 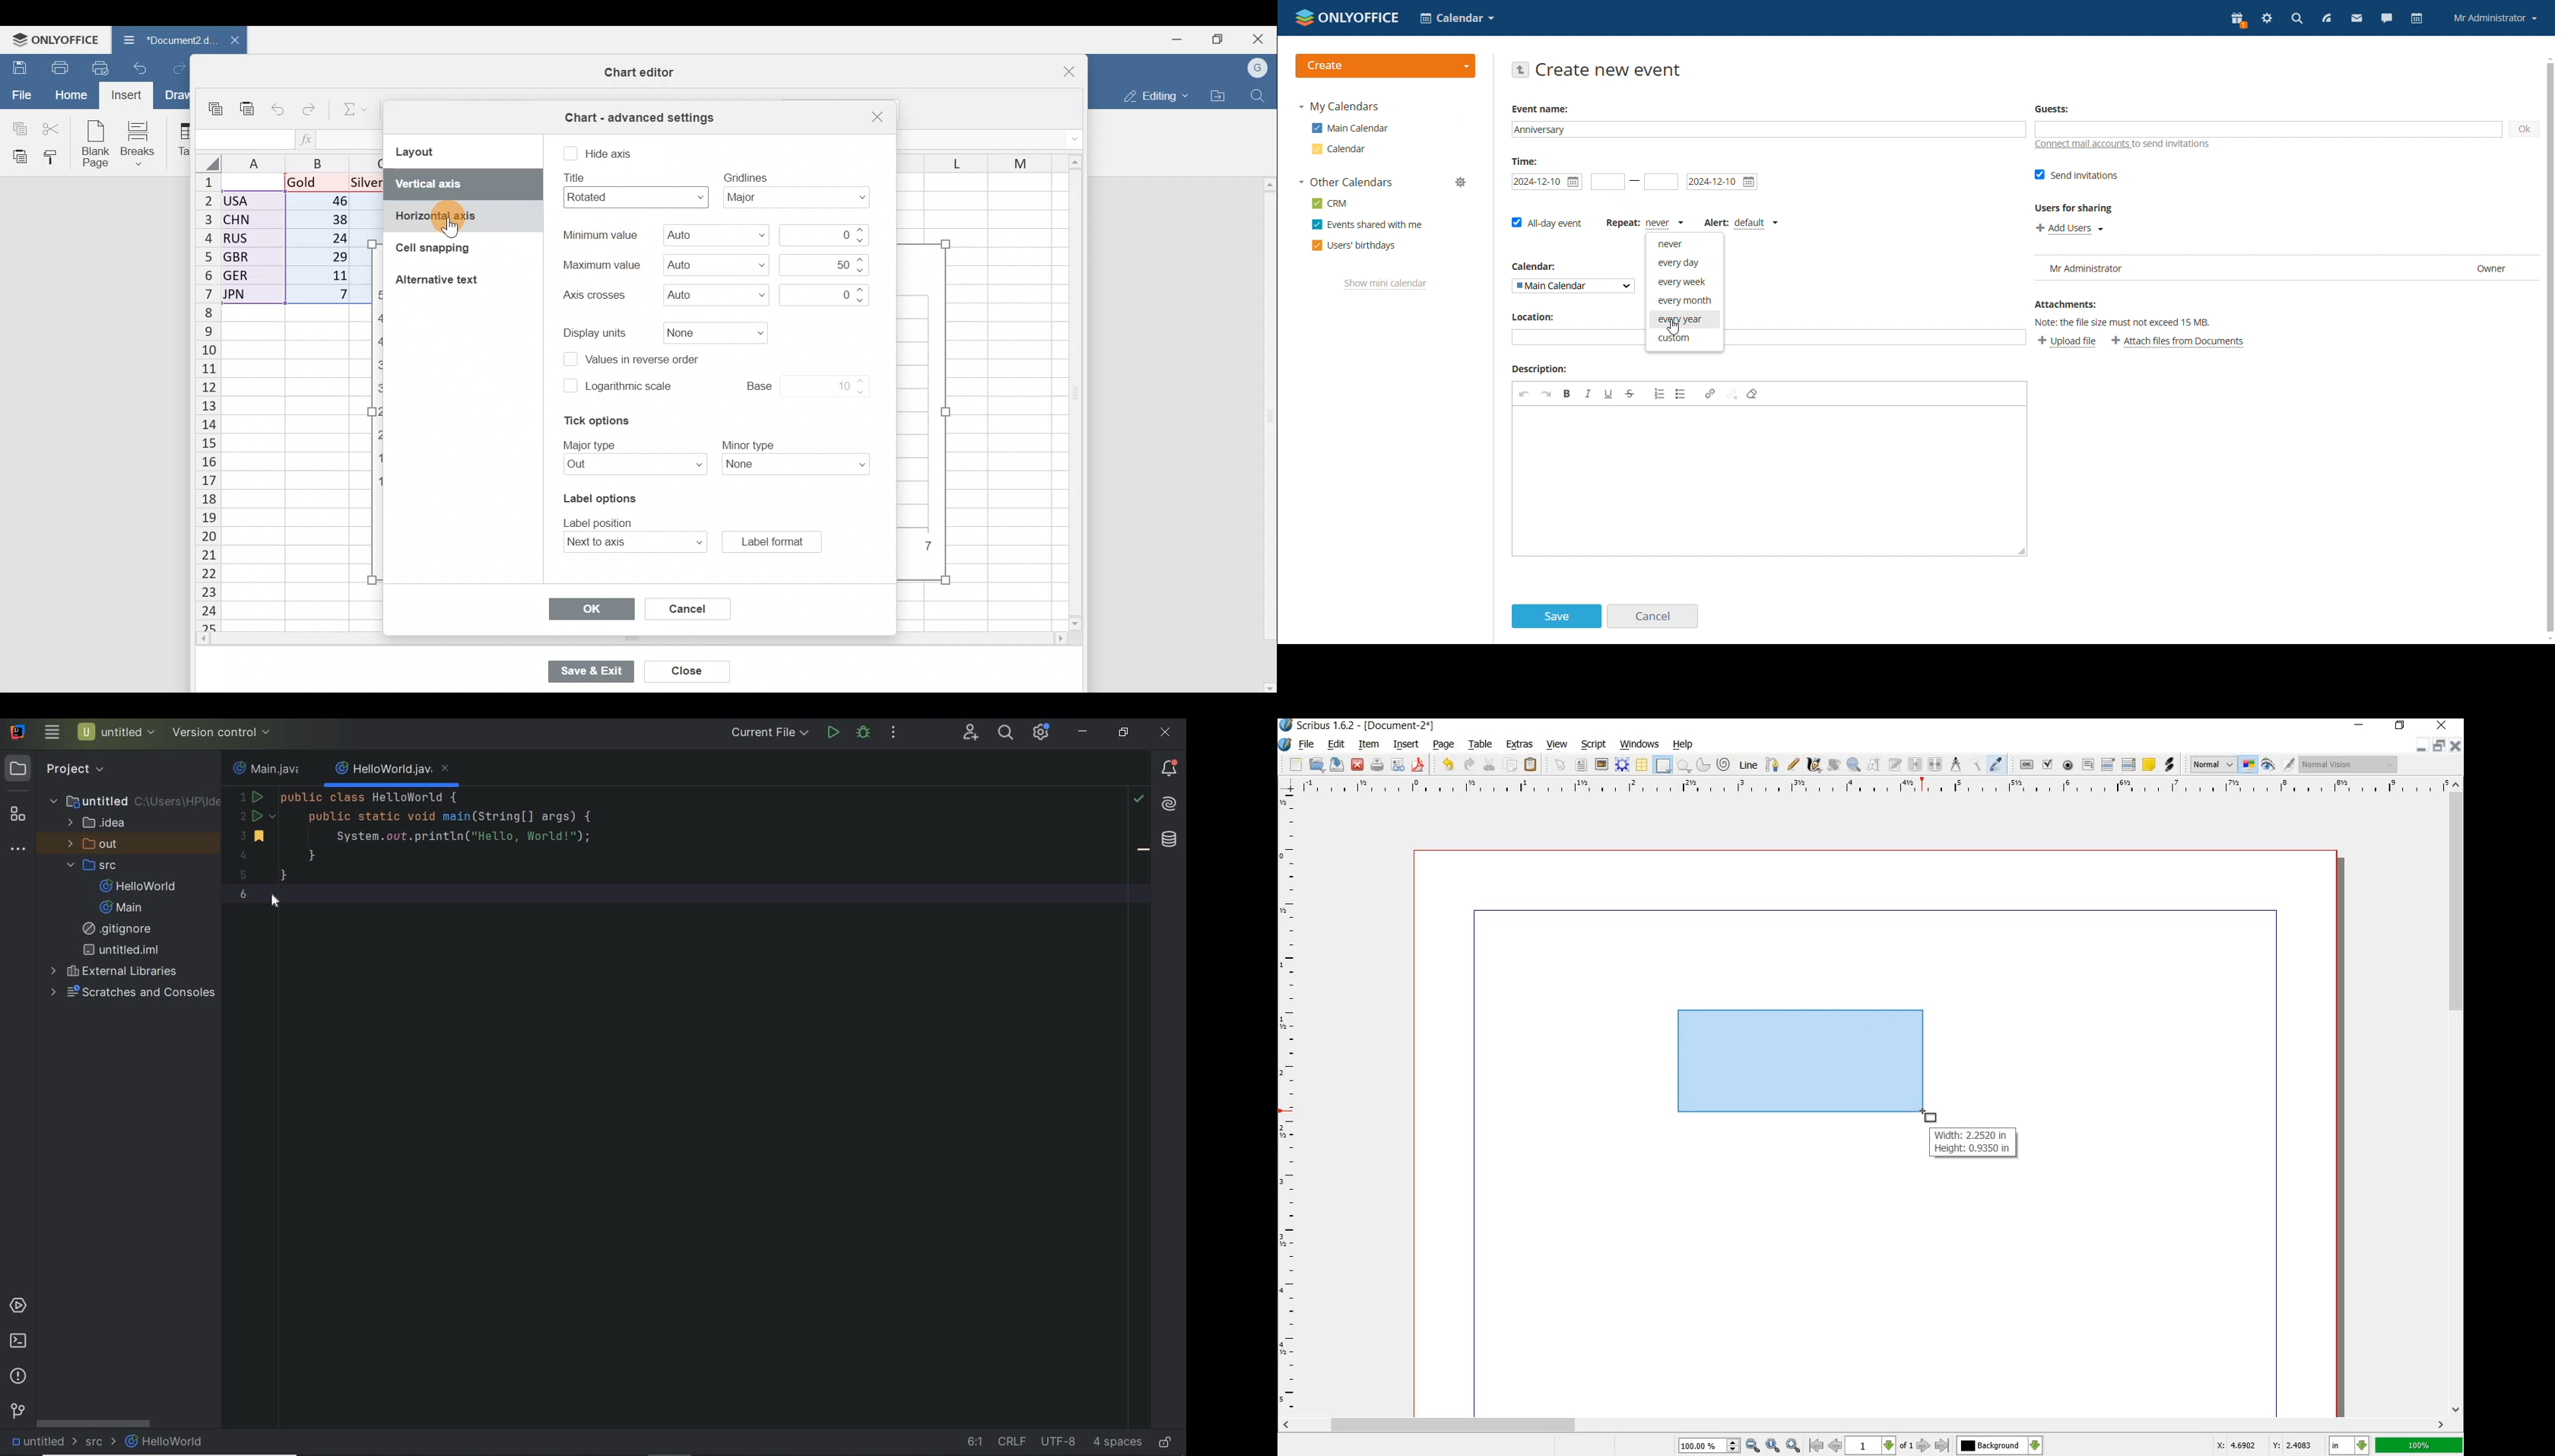 What do you see at coordinates (1942, 1445) in the screenshot?
I see `go to last page` at bounding box center [1942, 1445].